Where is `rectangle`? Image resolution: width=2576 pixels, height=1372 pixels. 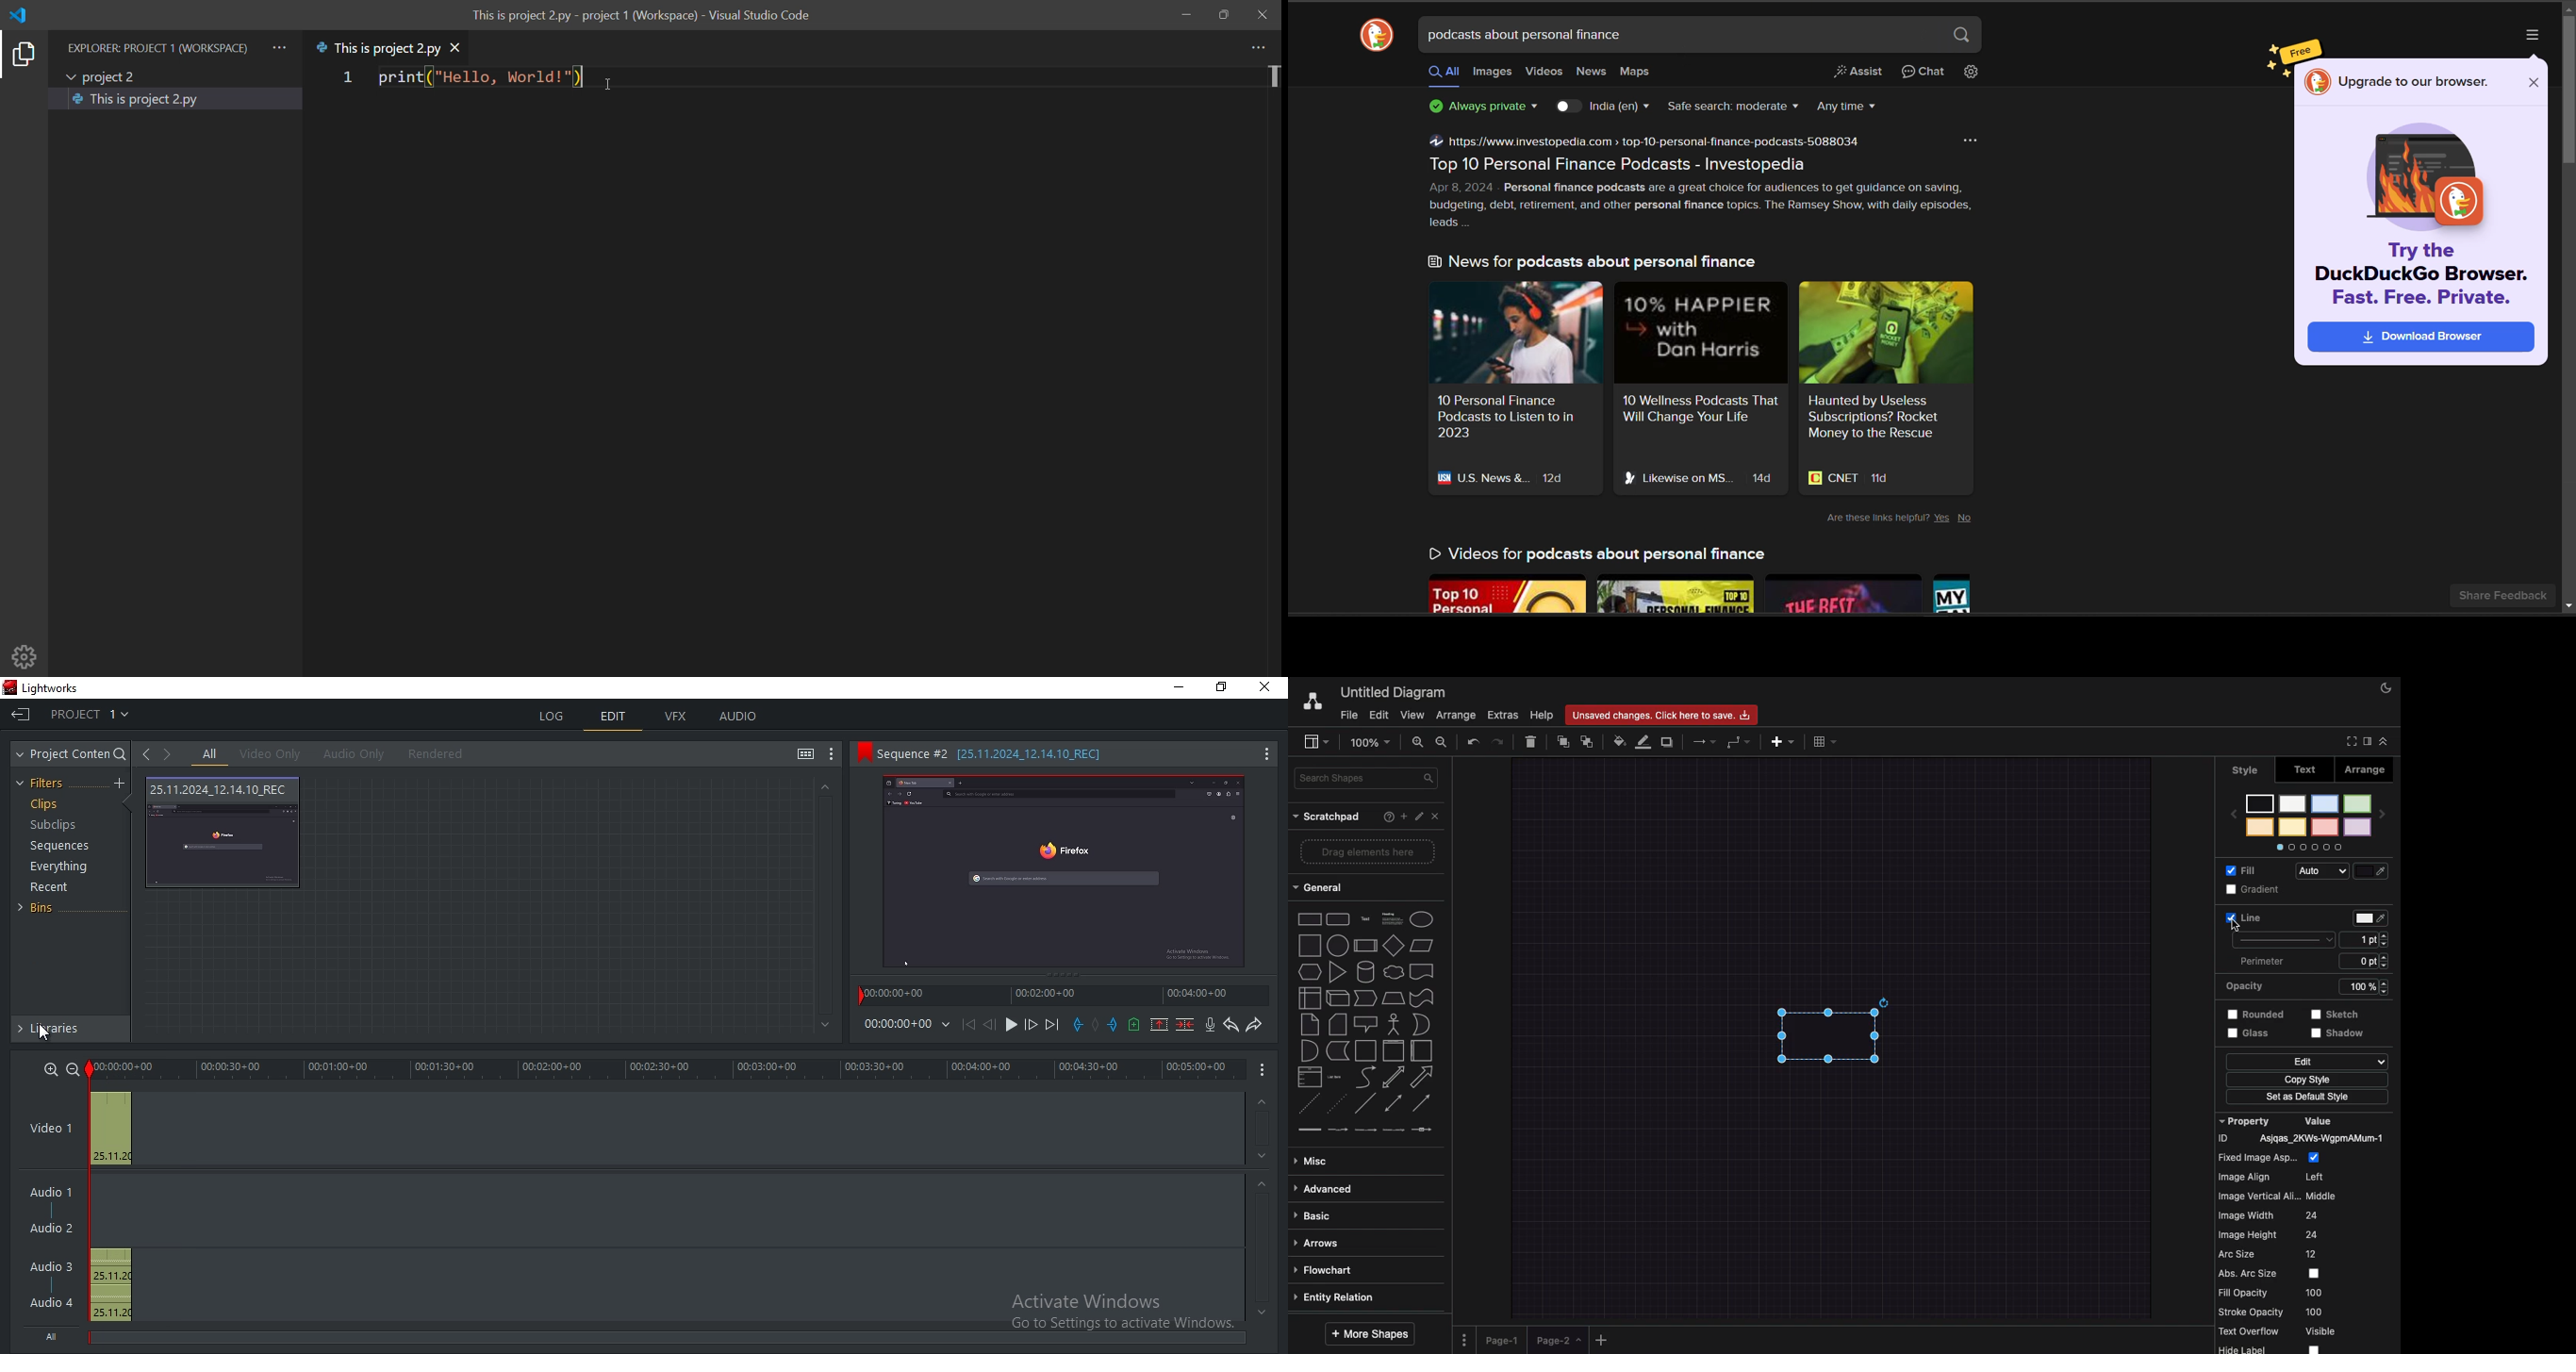 rectangle is located at coordinates (1310, 918).